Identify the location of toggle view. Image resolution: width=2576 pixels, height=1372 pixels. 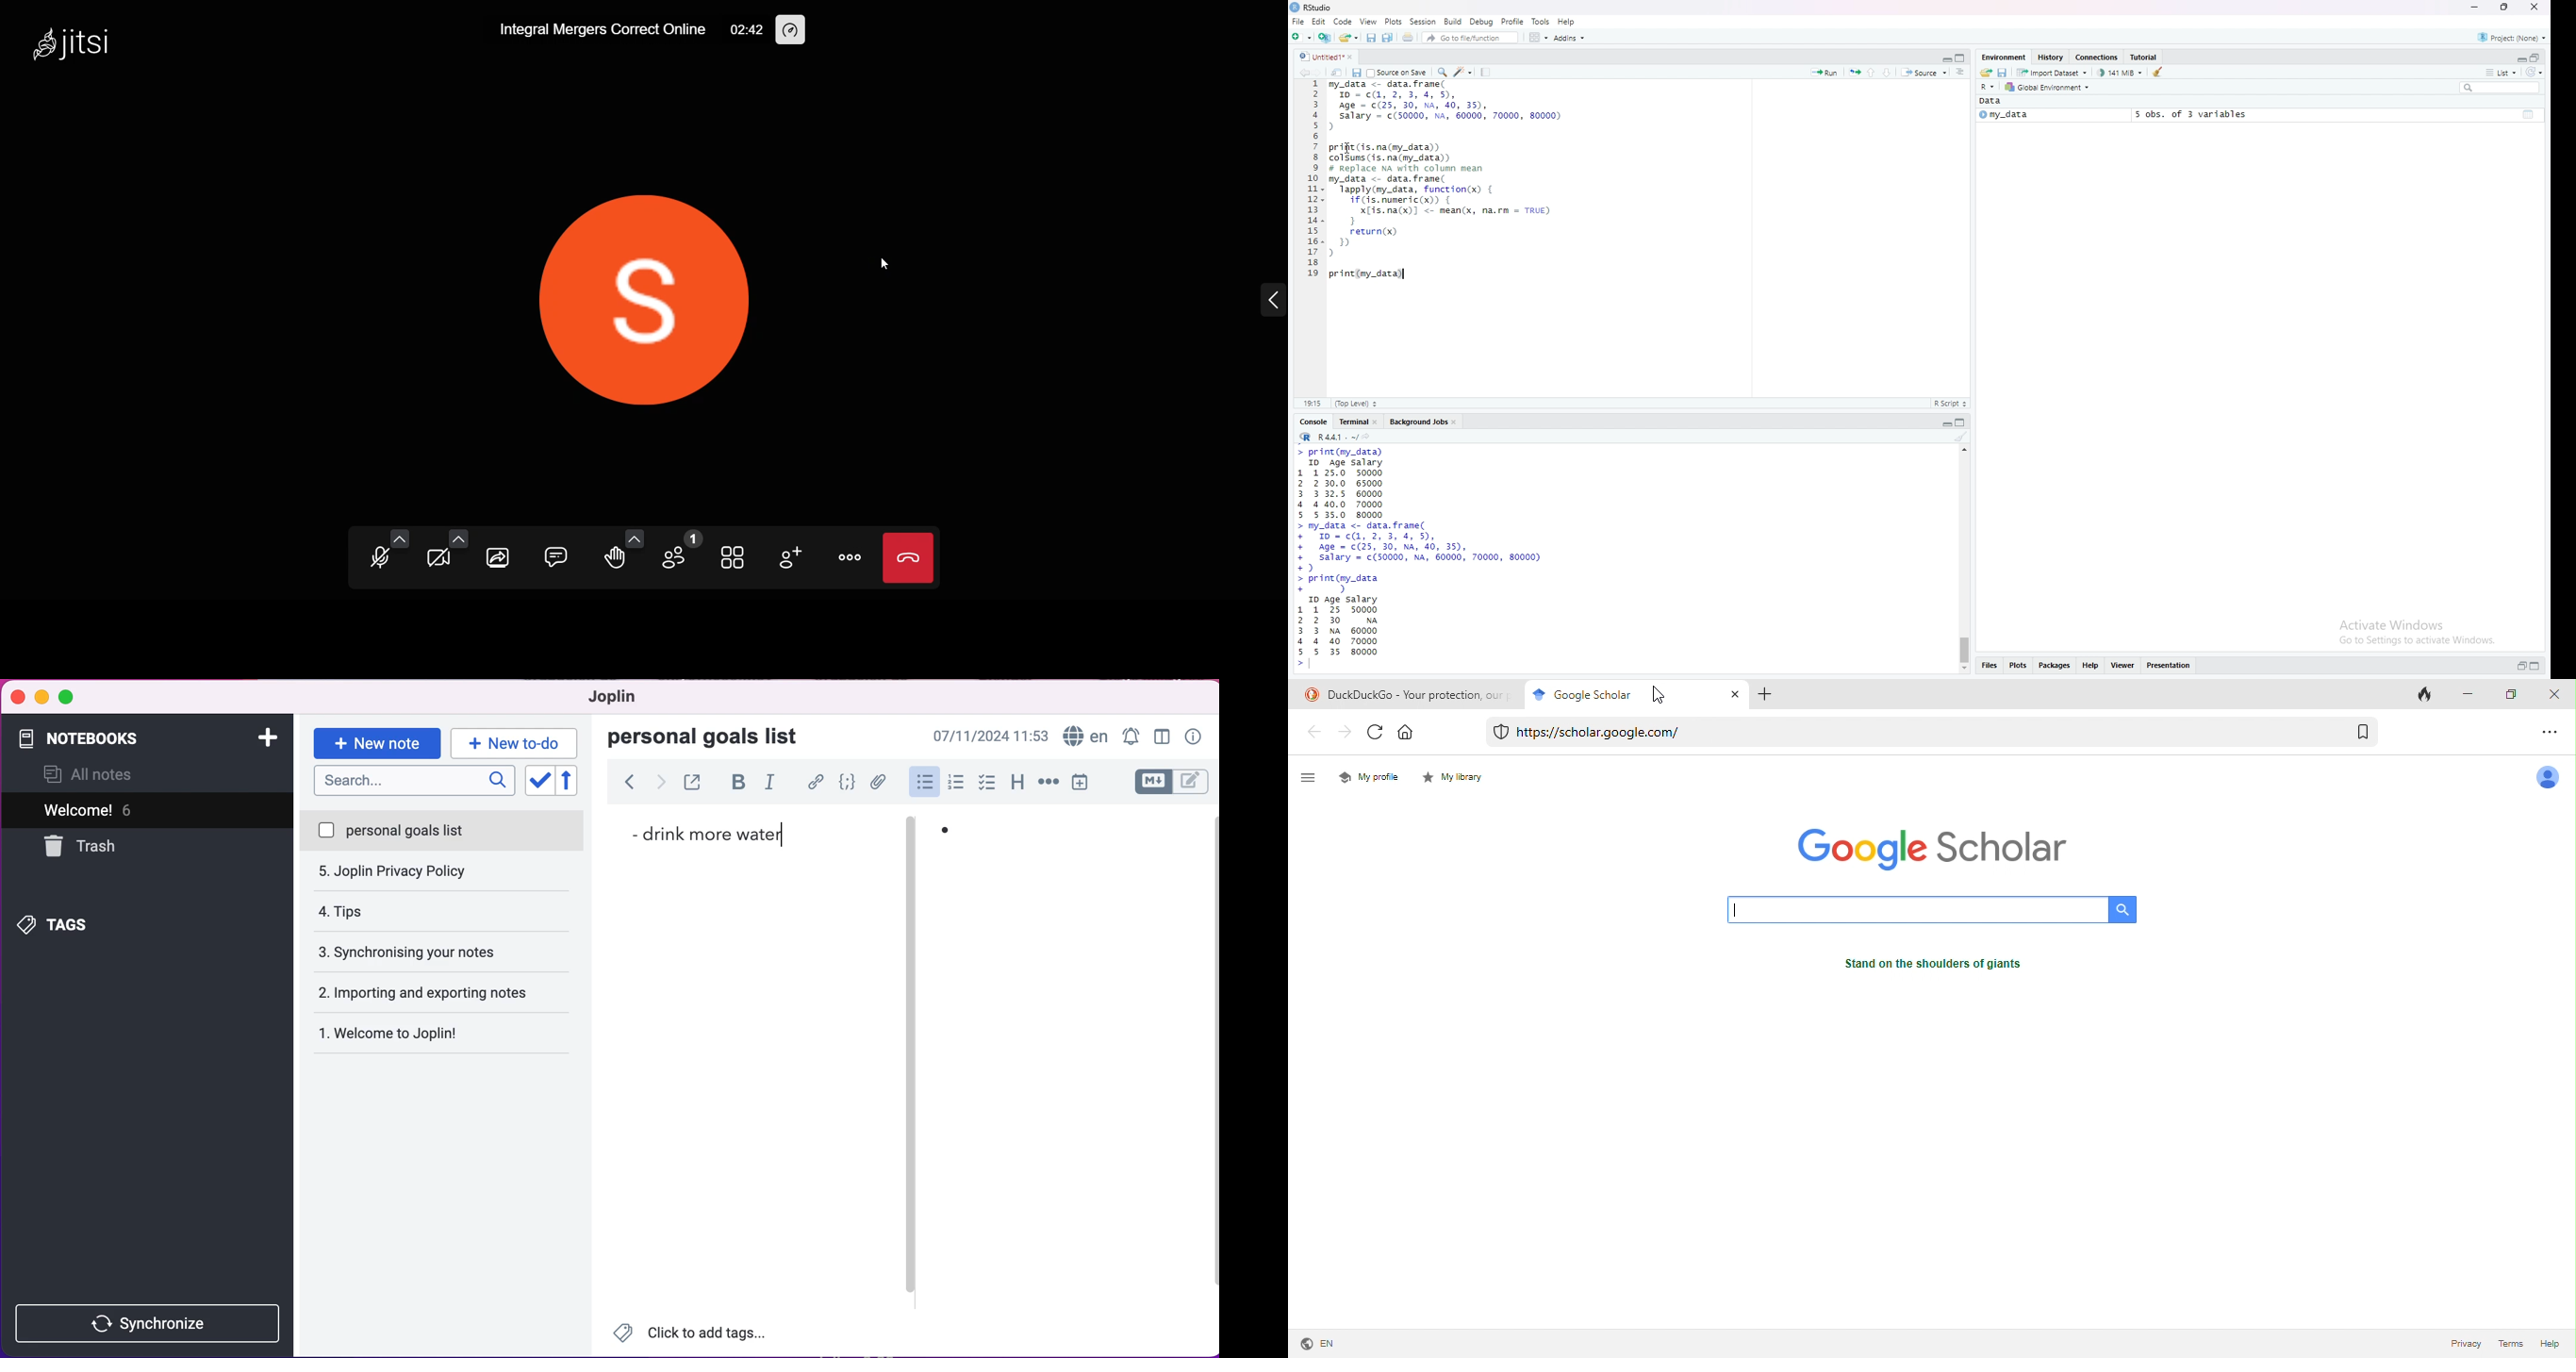
(731, 558).